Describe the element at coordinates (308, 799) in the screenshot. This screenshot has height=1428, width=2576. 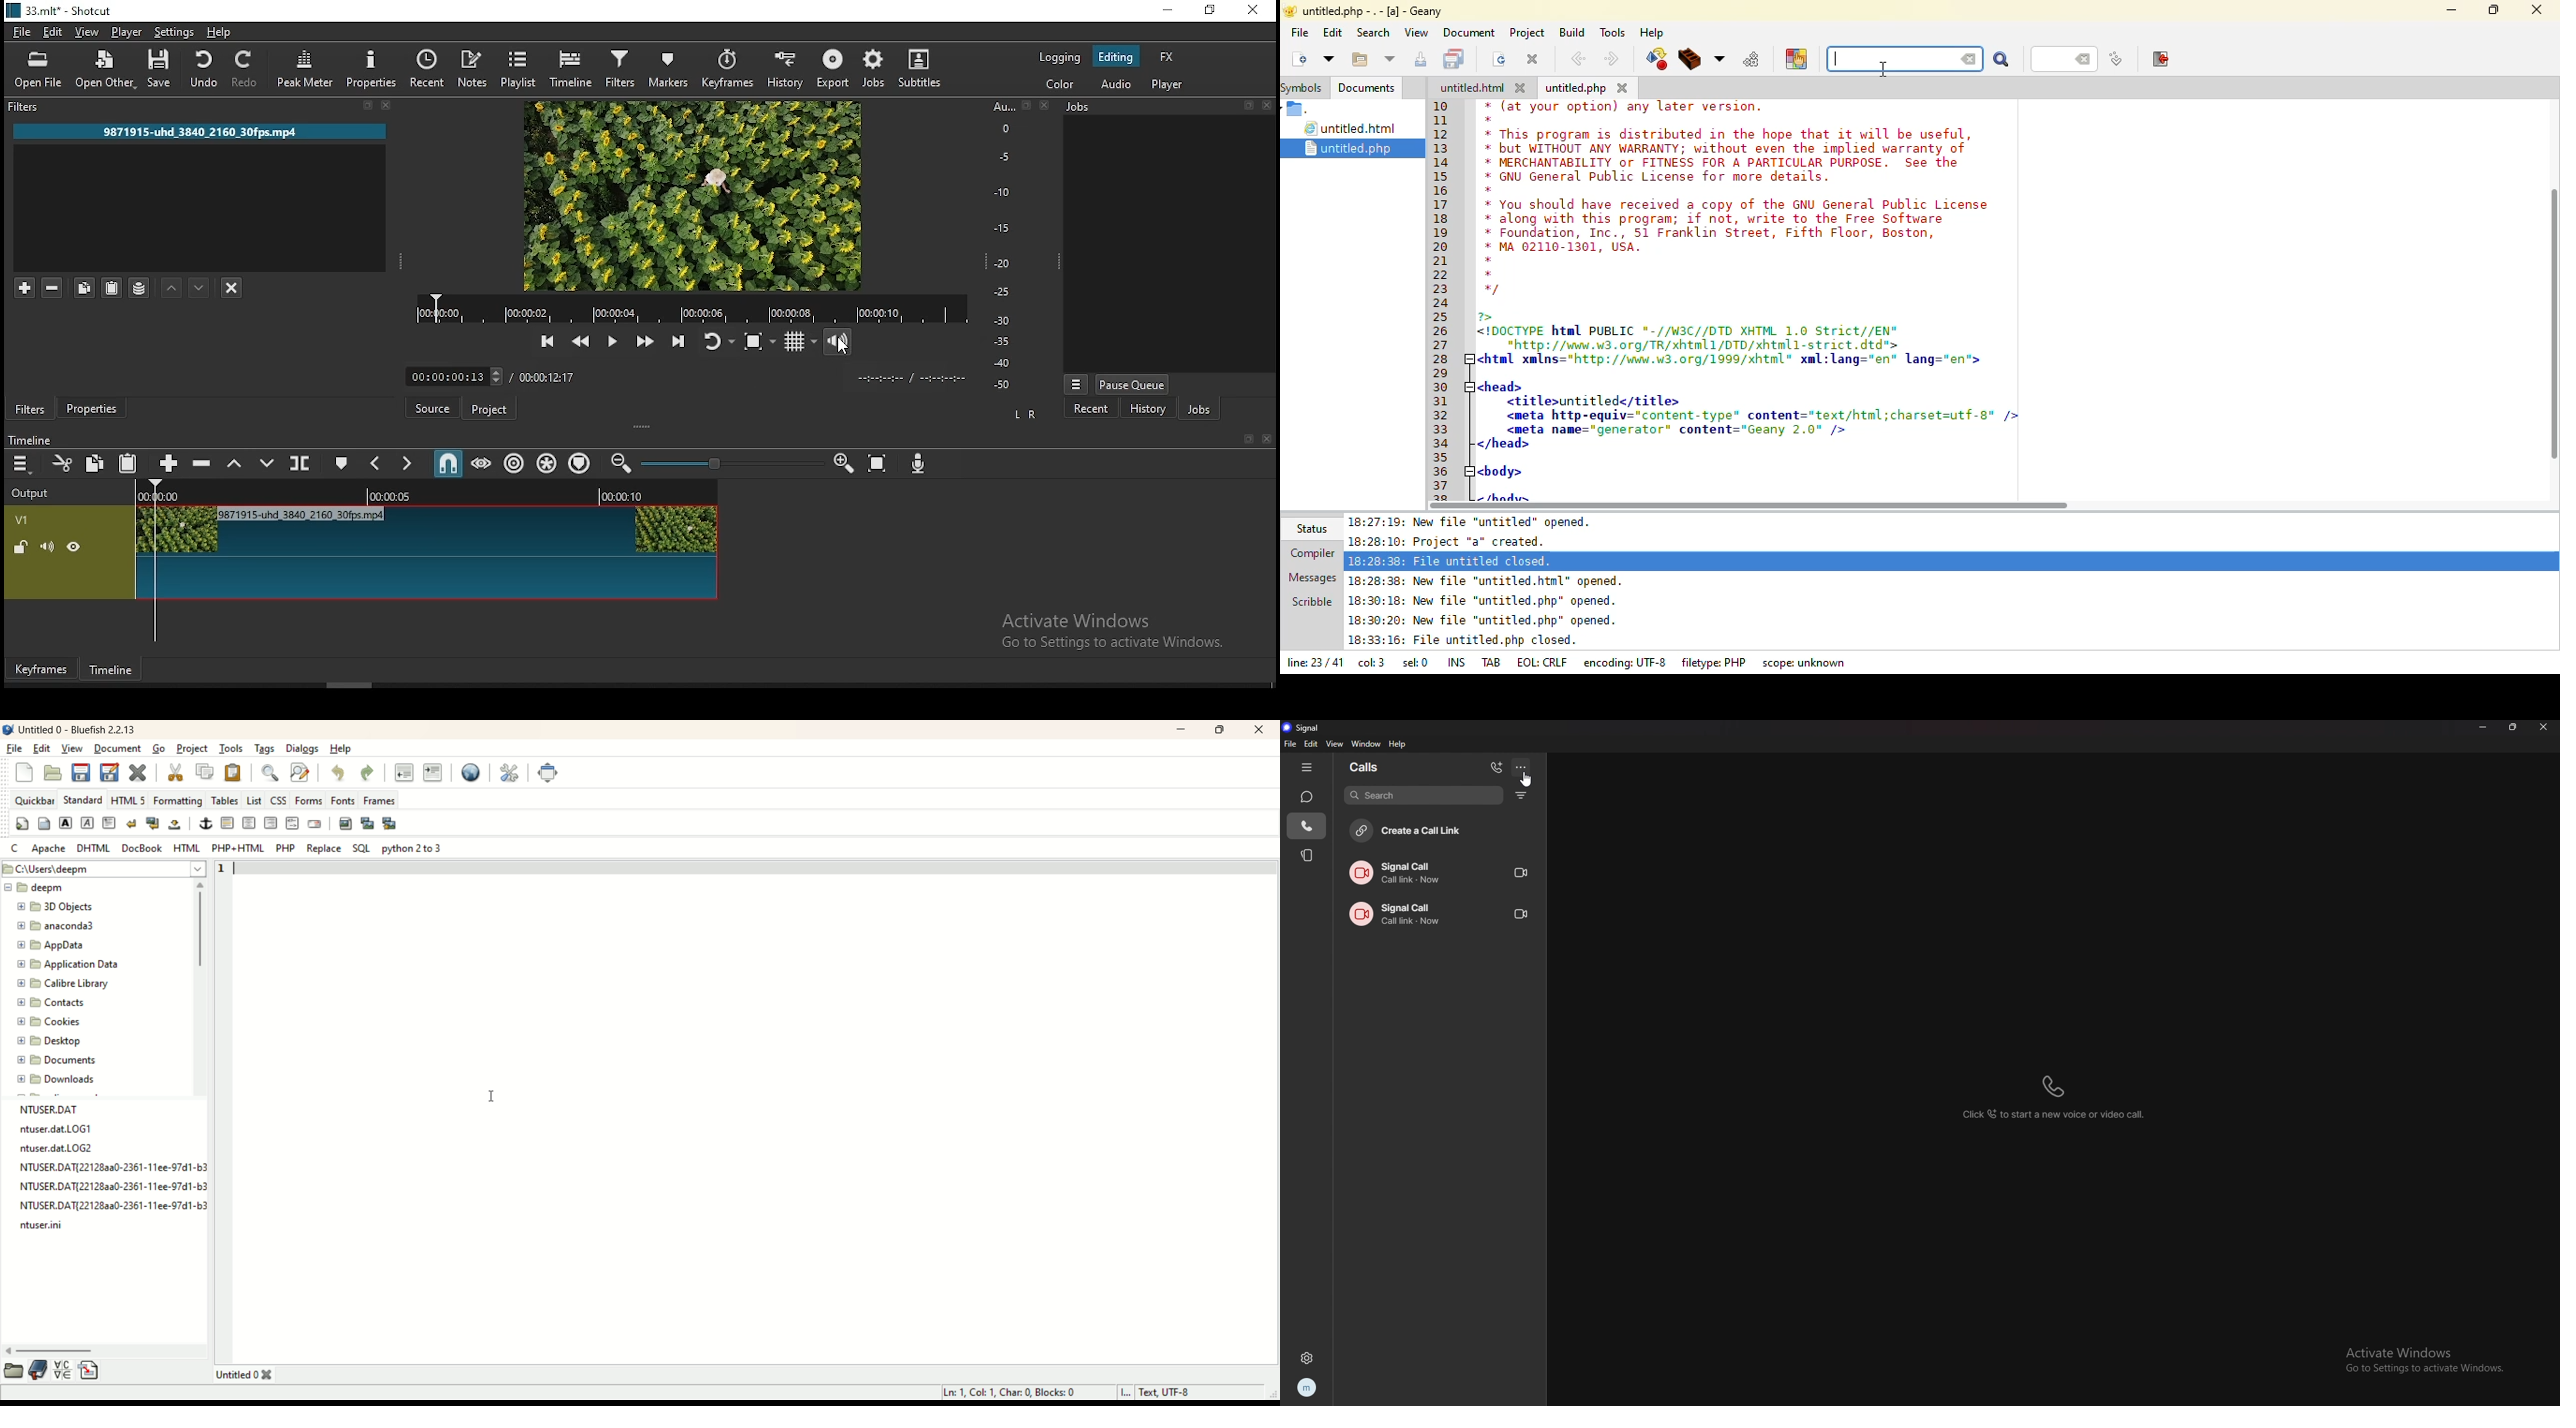
I see `forms` at that location.